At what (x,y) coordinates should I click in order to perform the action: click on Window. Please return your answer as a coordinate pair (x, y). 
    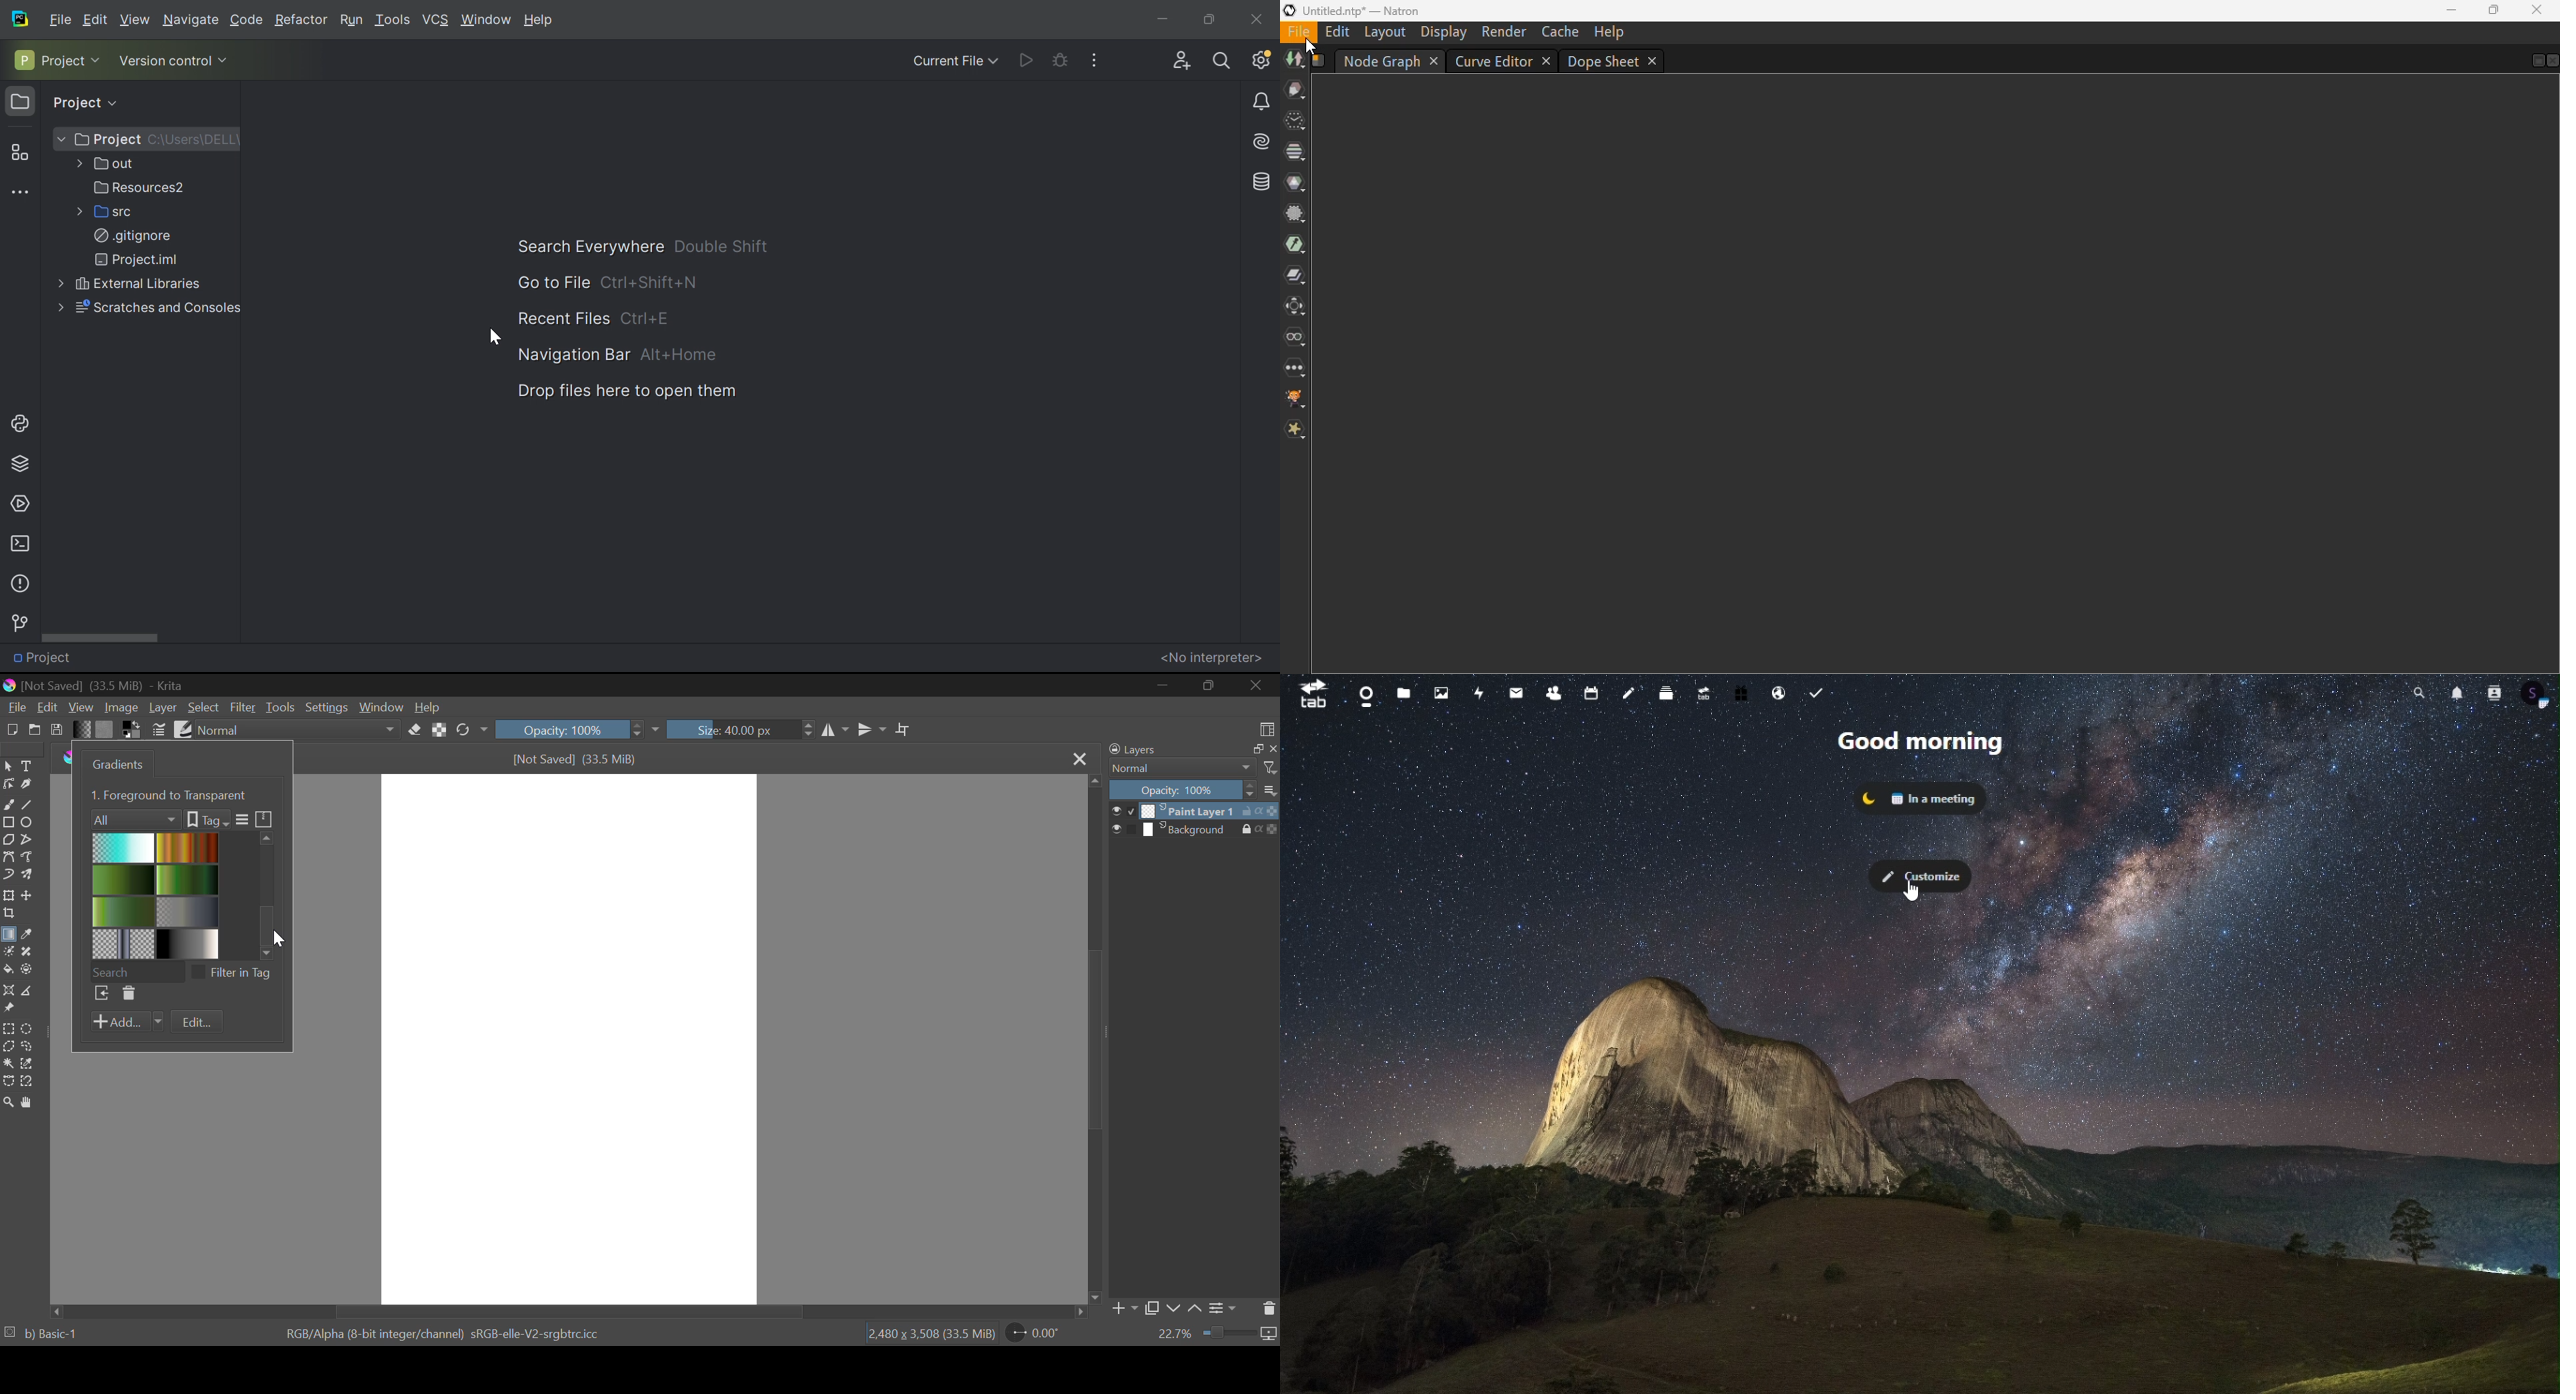
    Looking at the image, I should click on (380, 707).